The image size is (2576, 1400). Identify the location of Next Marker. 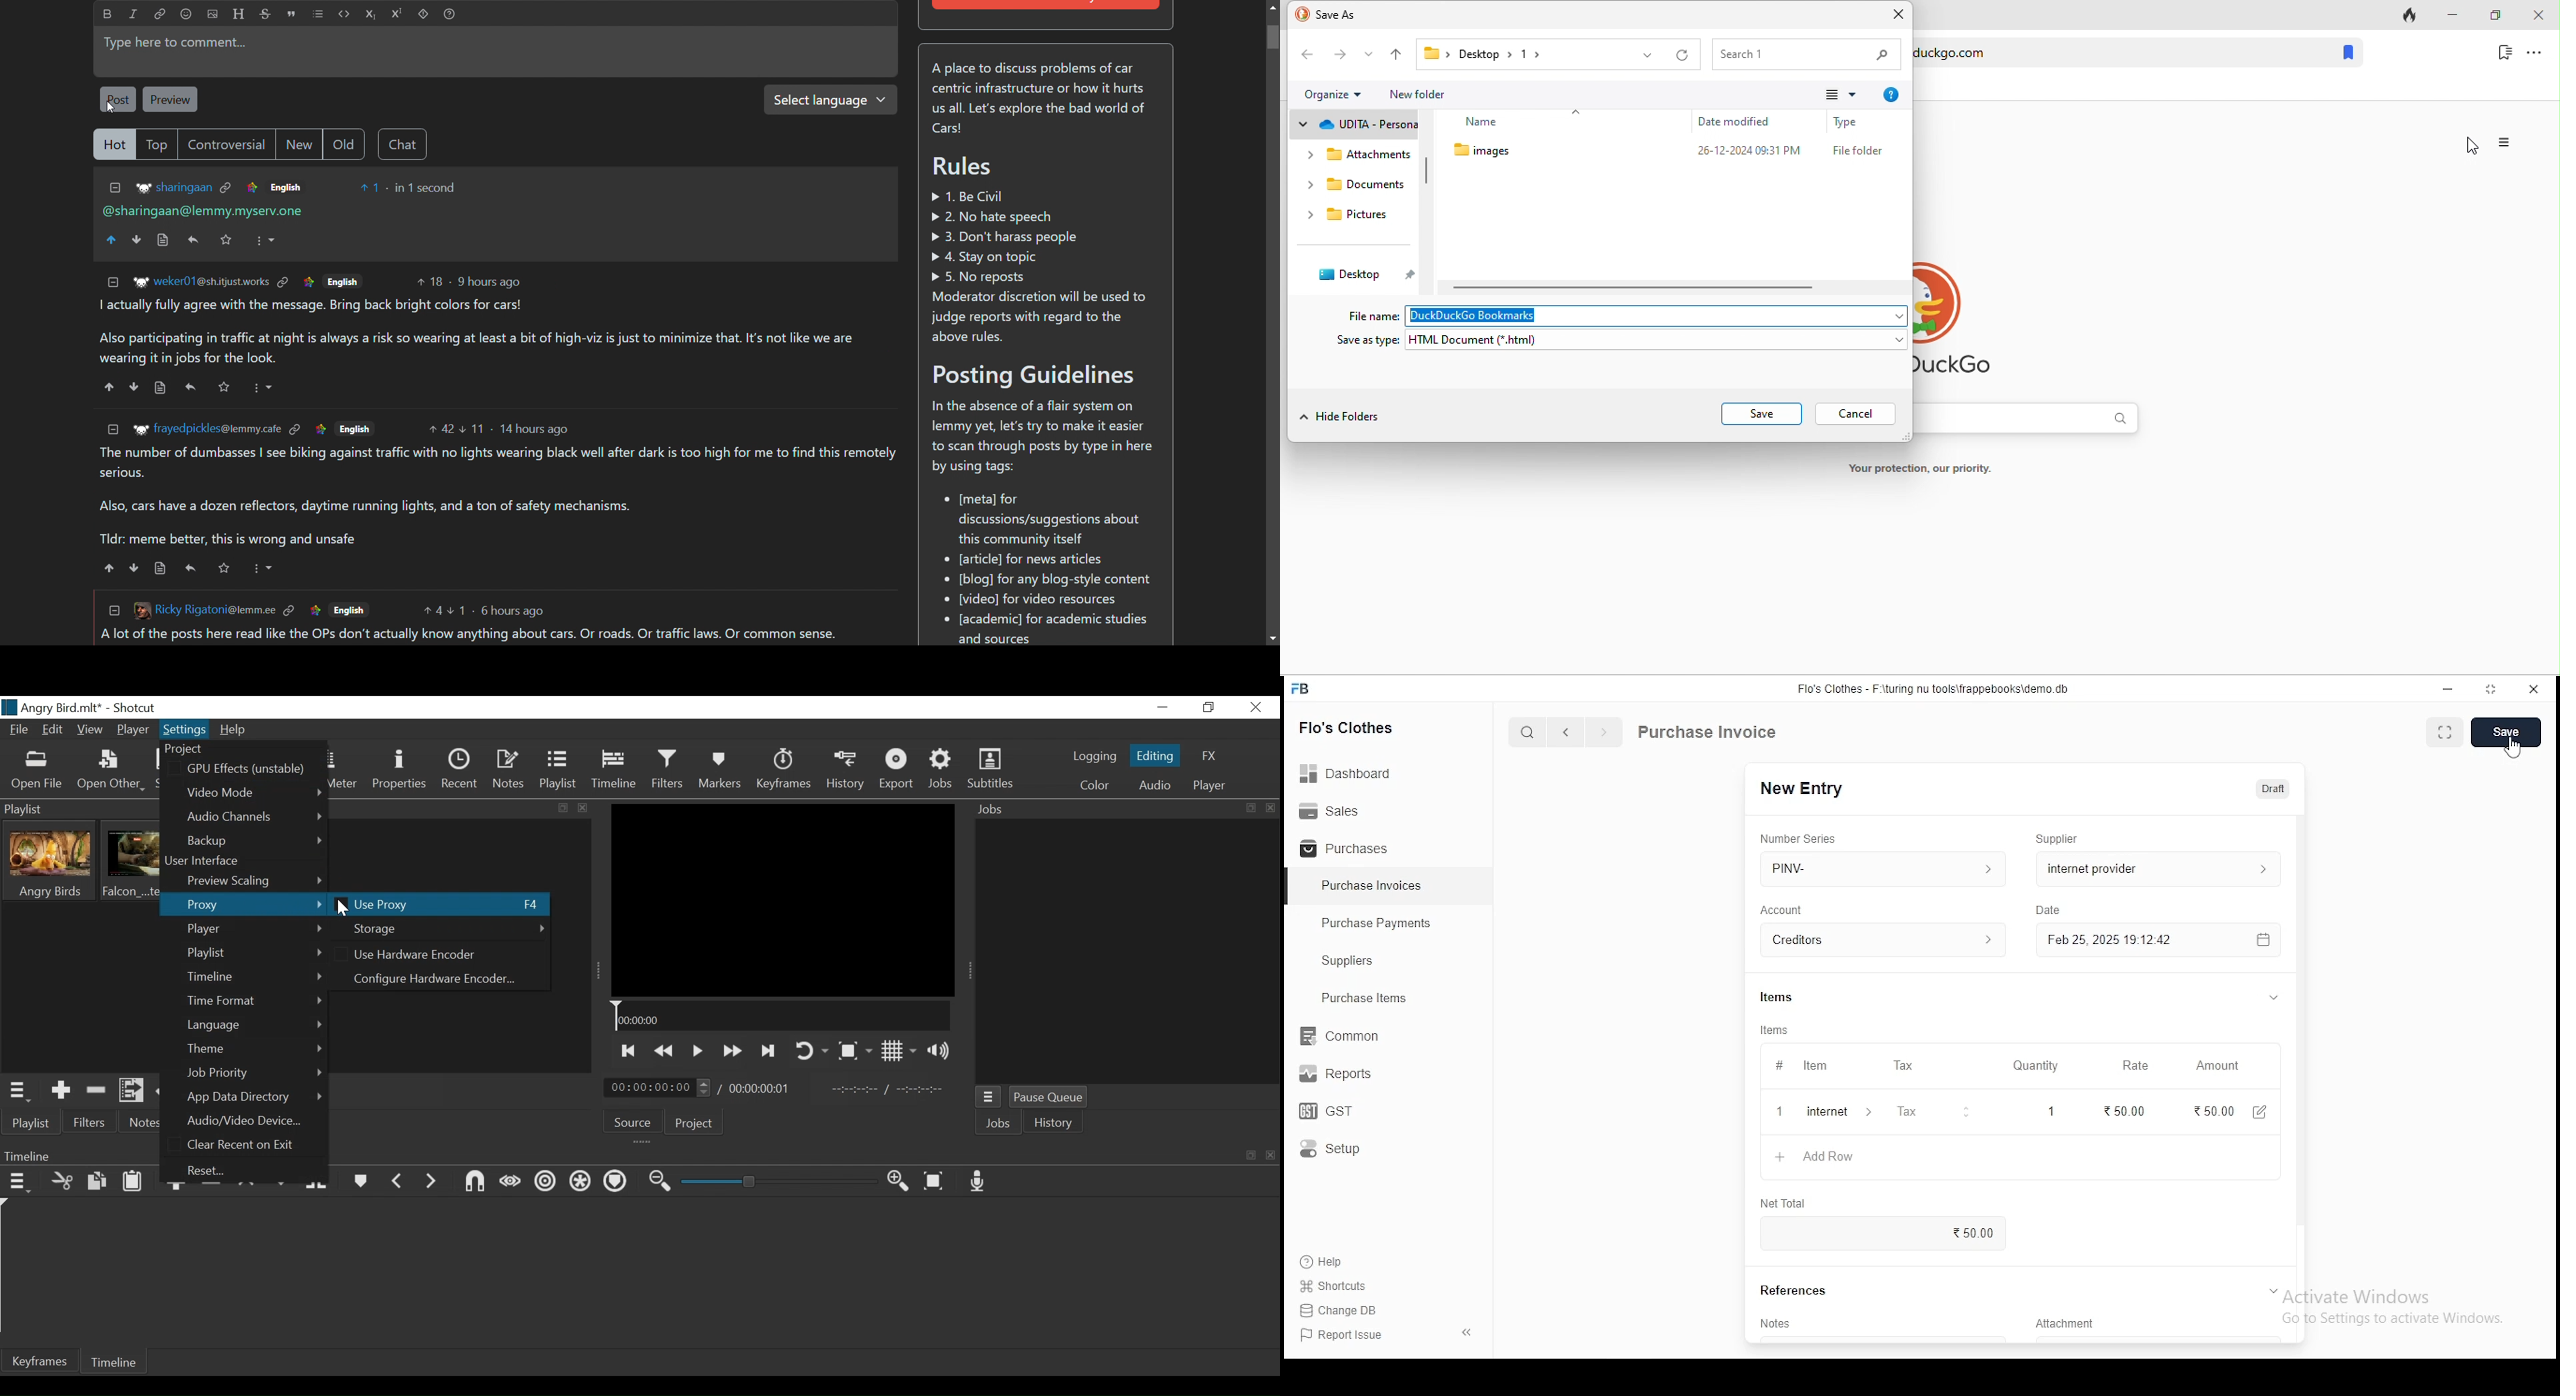
(433, 1182).